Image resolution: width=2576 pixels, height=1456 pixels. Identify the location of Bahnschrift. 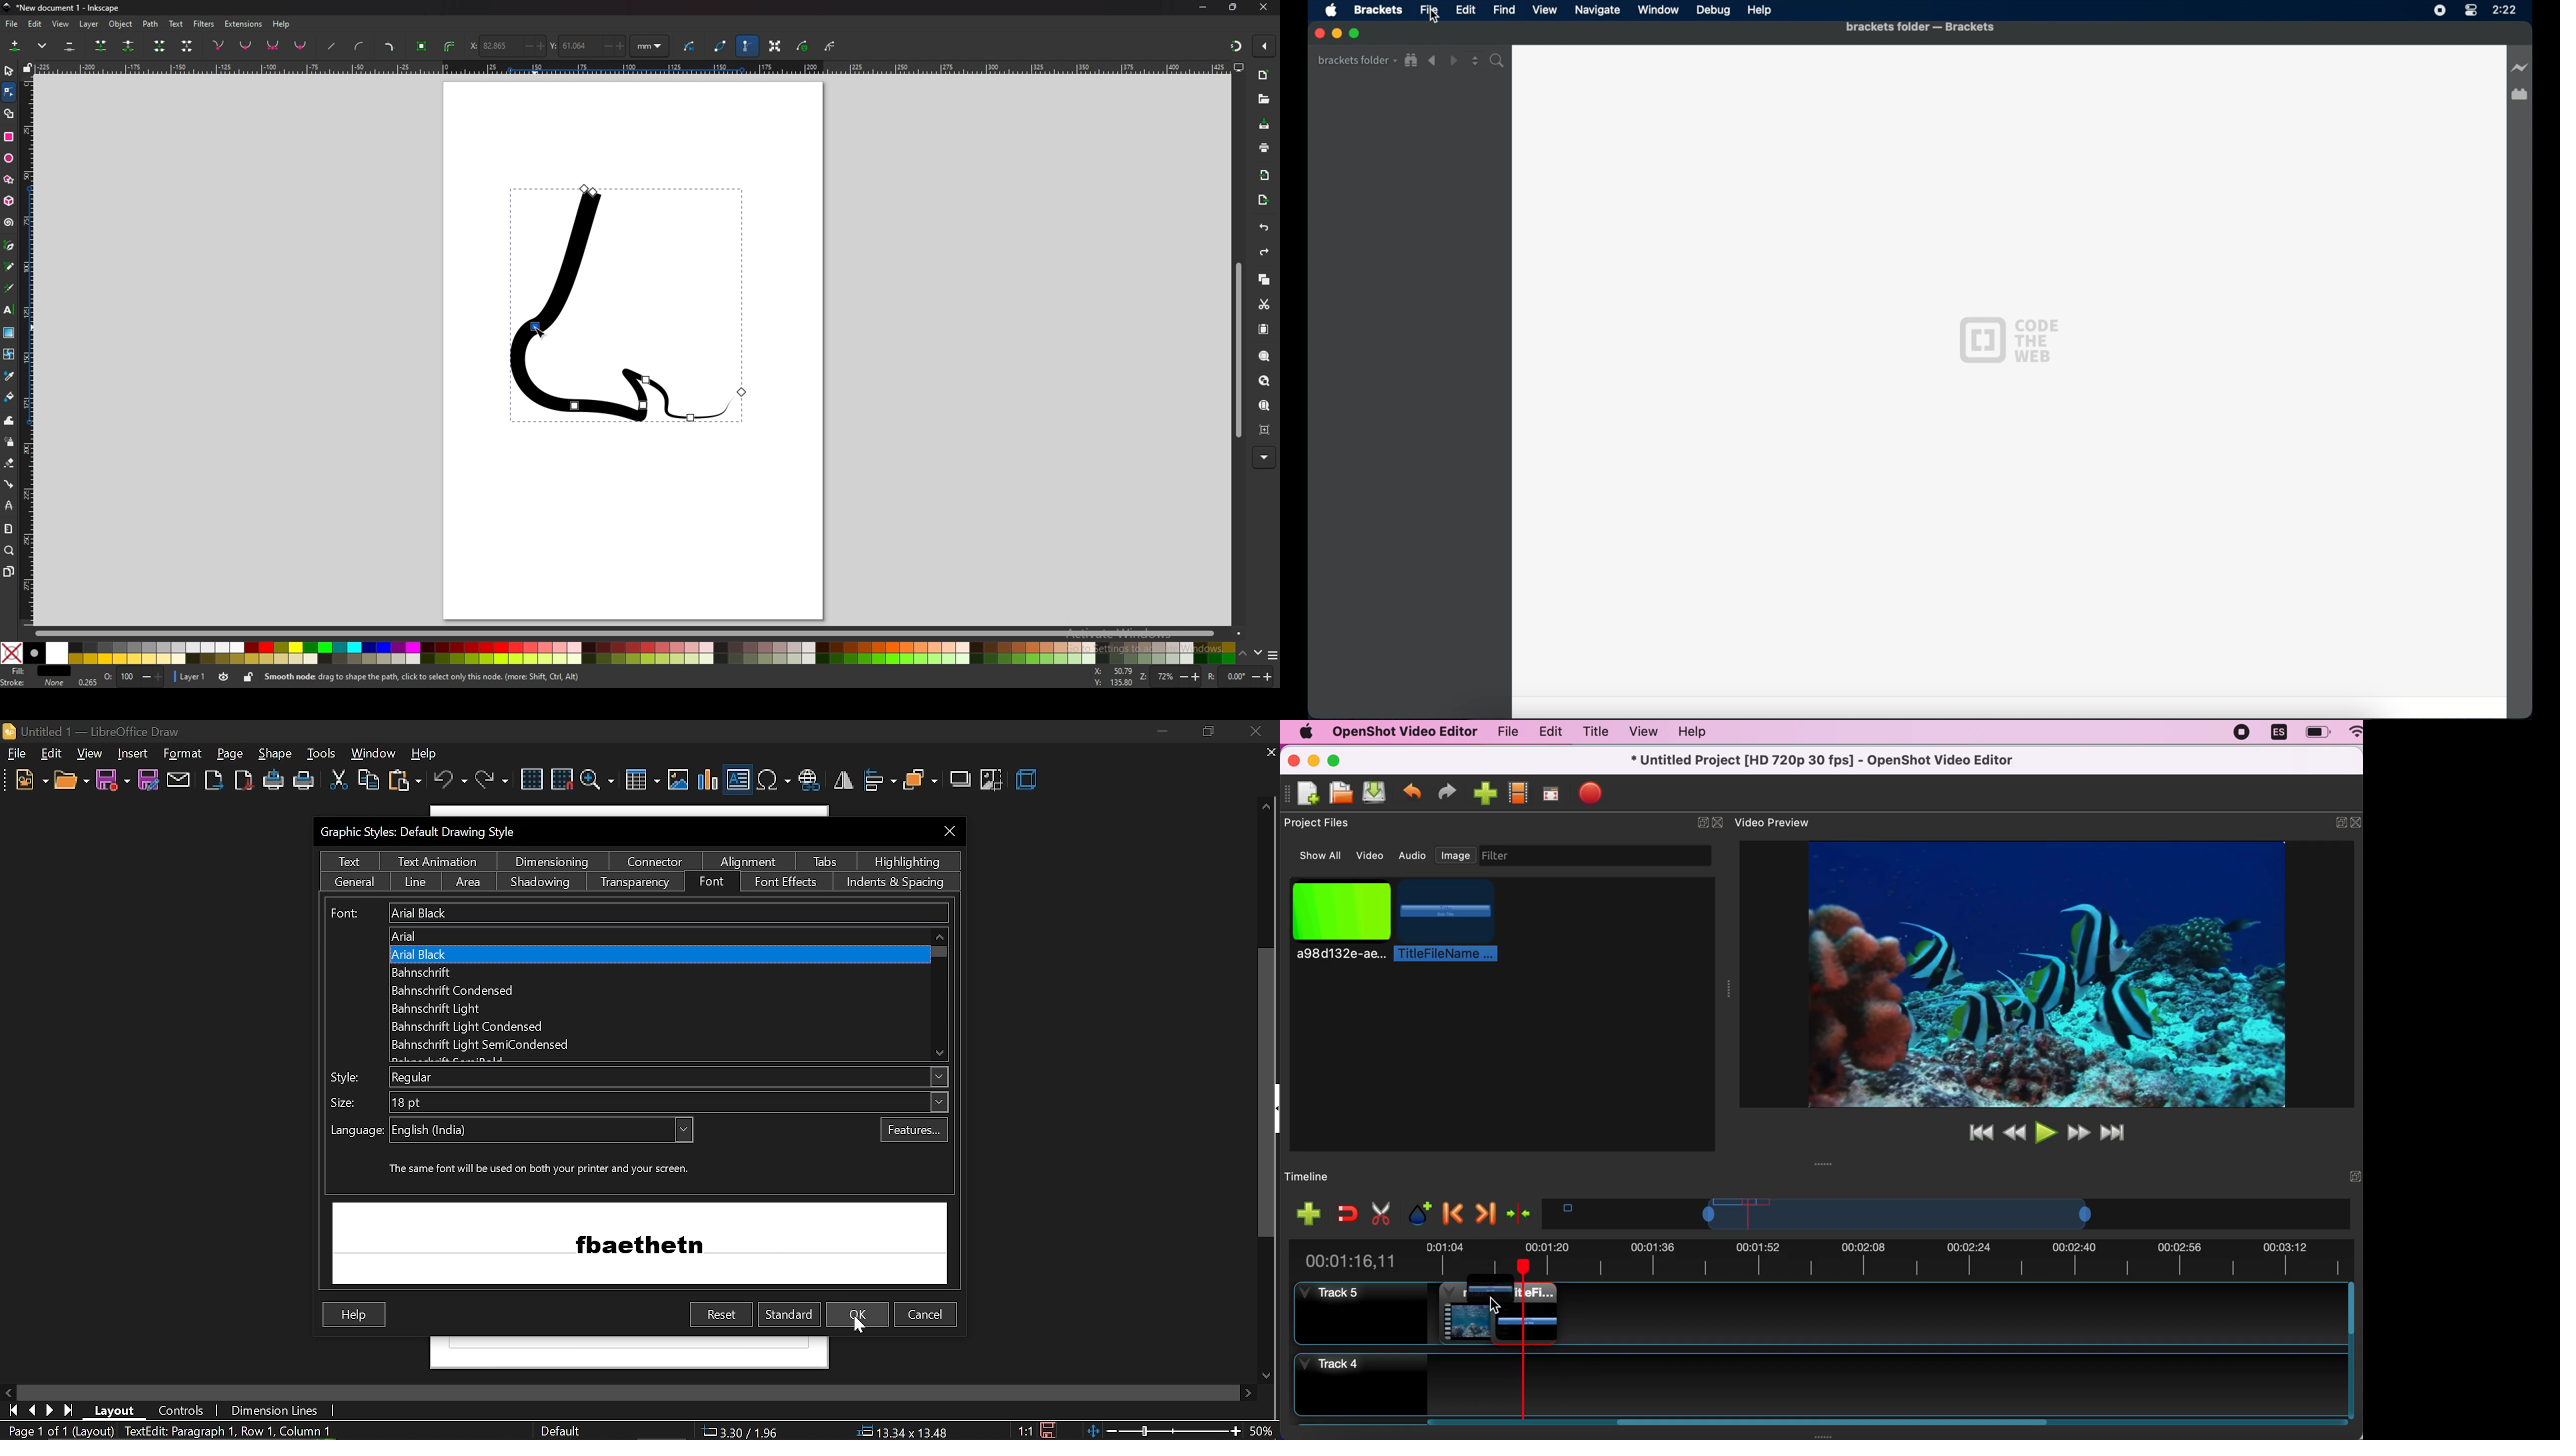
(441, 972).